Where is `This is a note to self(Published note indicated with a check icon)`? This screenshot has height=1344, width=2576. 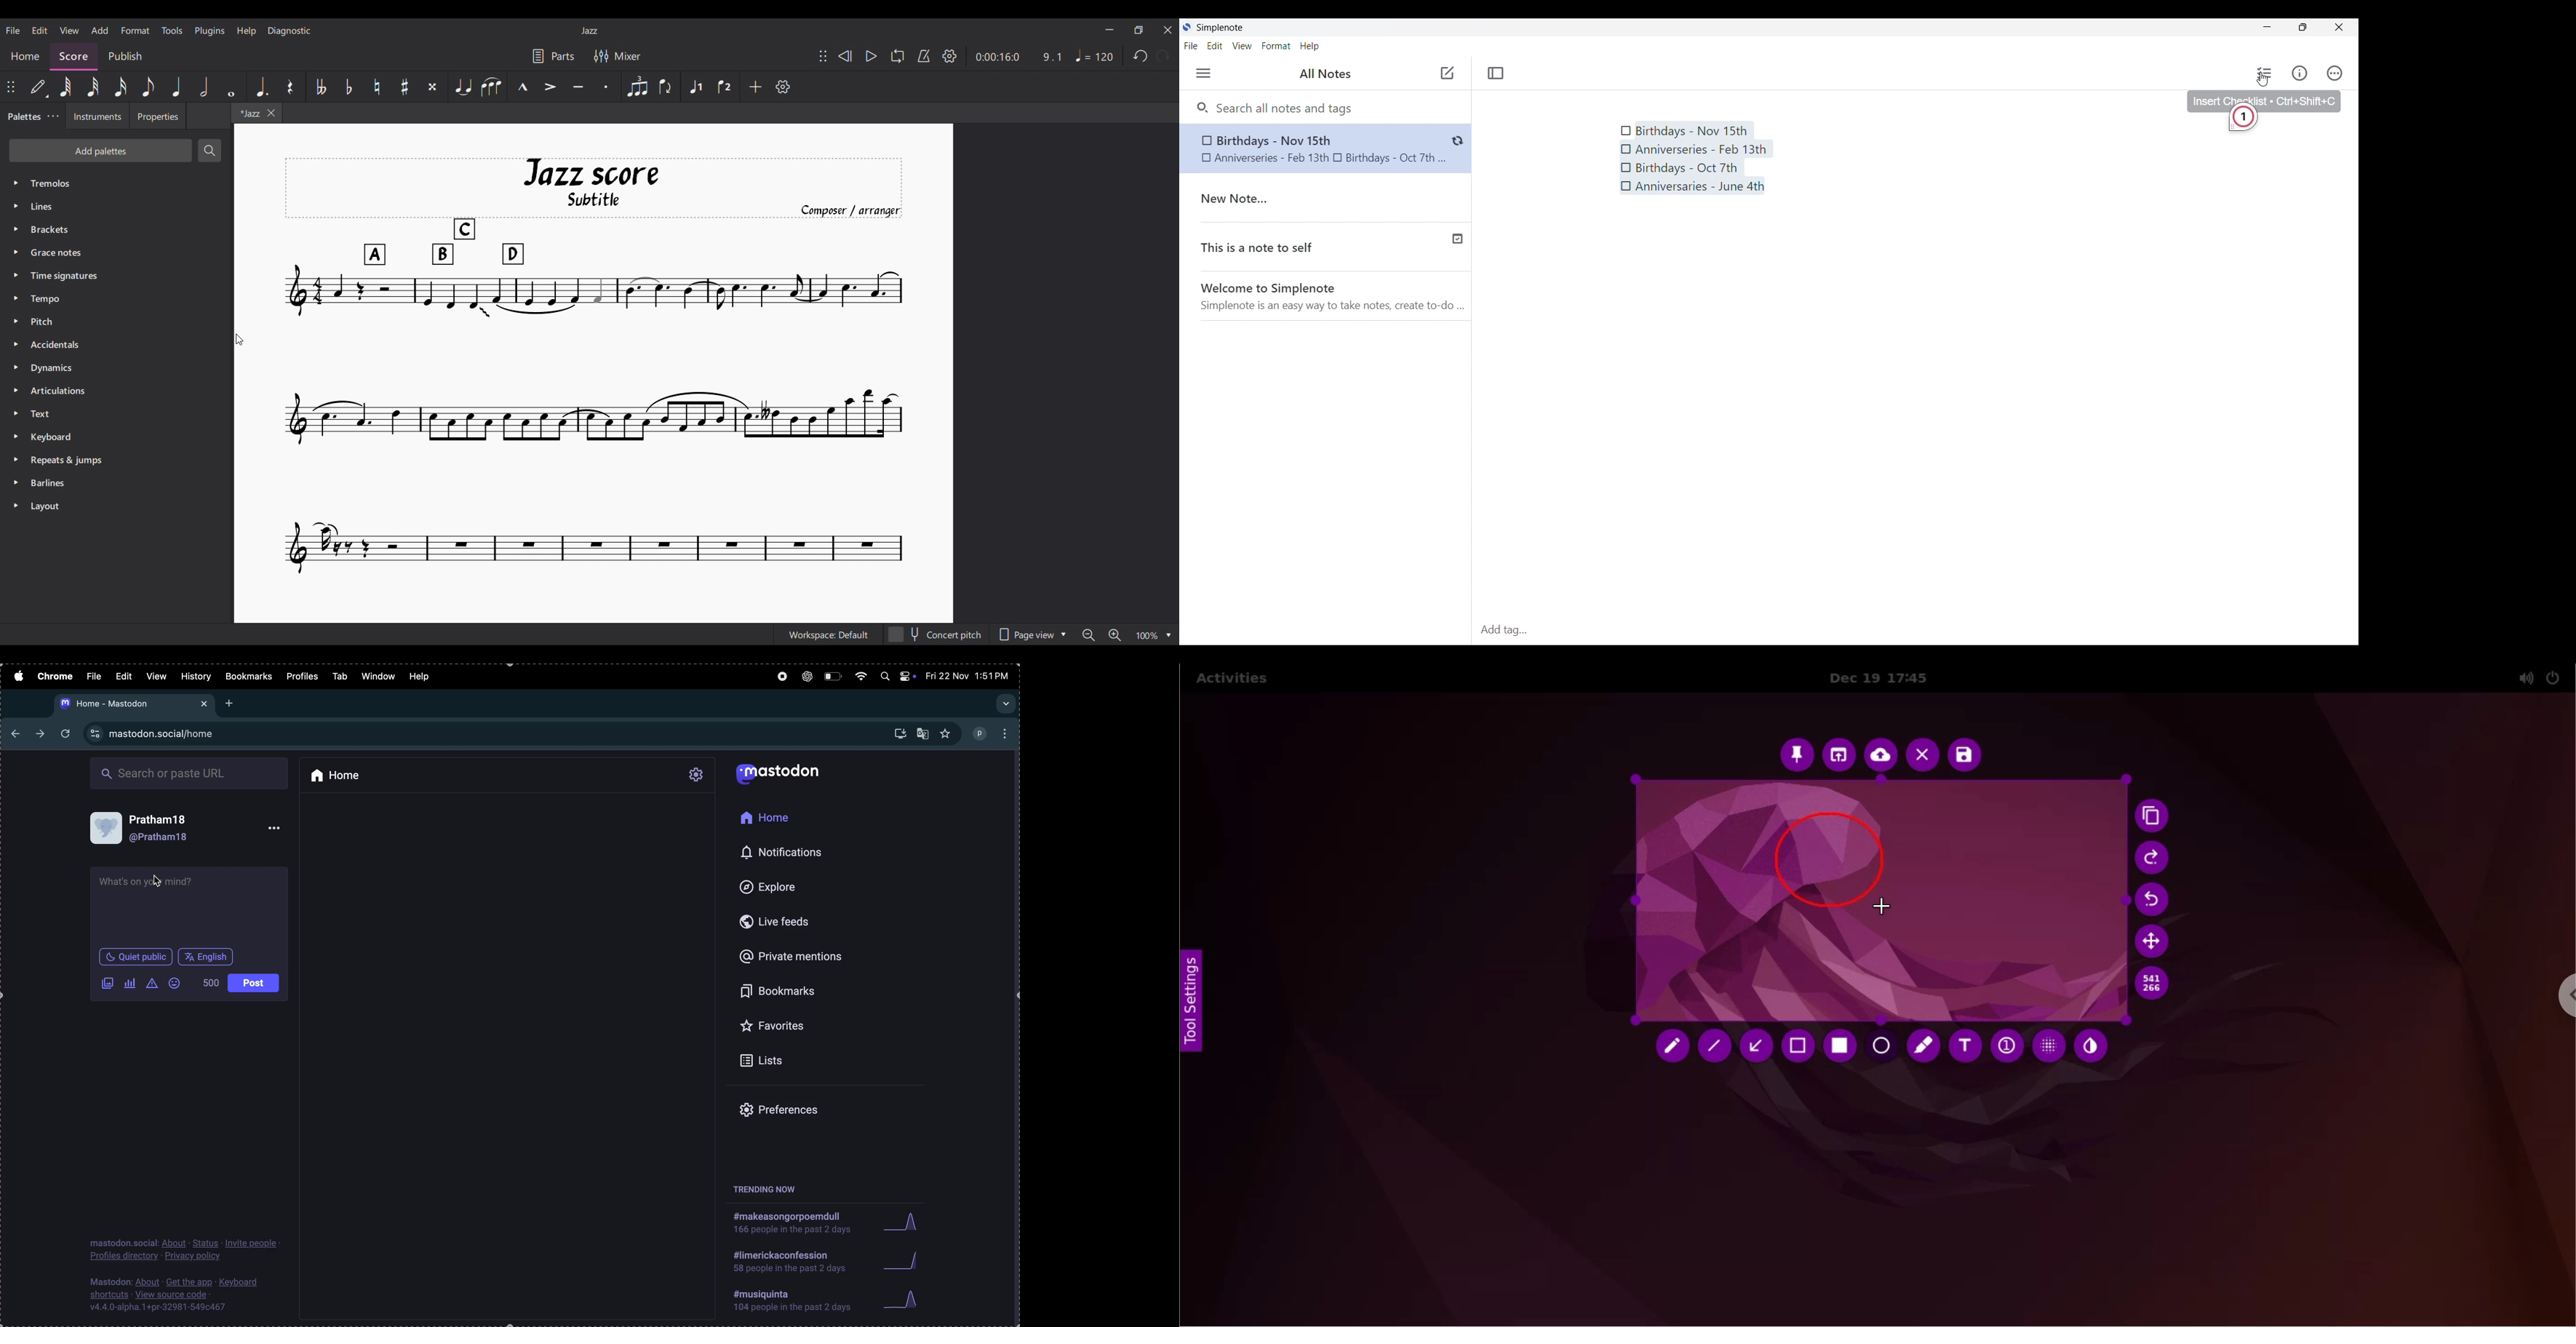 This is a note to self(Published note indicated with a check icon) is located at coordinates (1326, 250).